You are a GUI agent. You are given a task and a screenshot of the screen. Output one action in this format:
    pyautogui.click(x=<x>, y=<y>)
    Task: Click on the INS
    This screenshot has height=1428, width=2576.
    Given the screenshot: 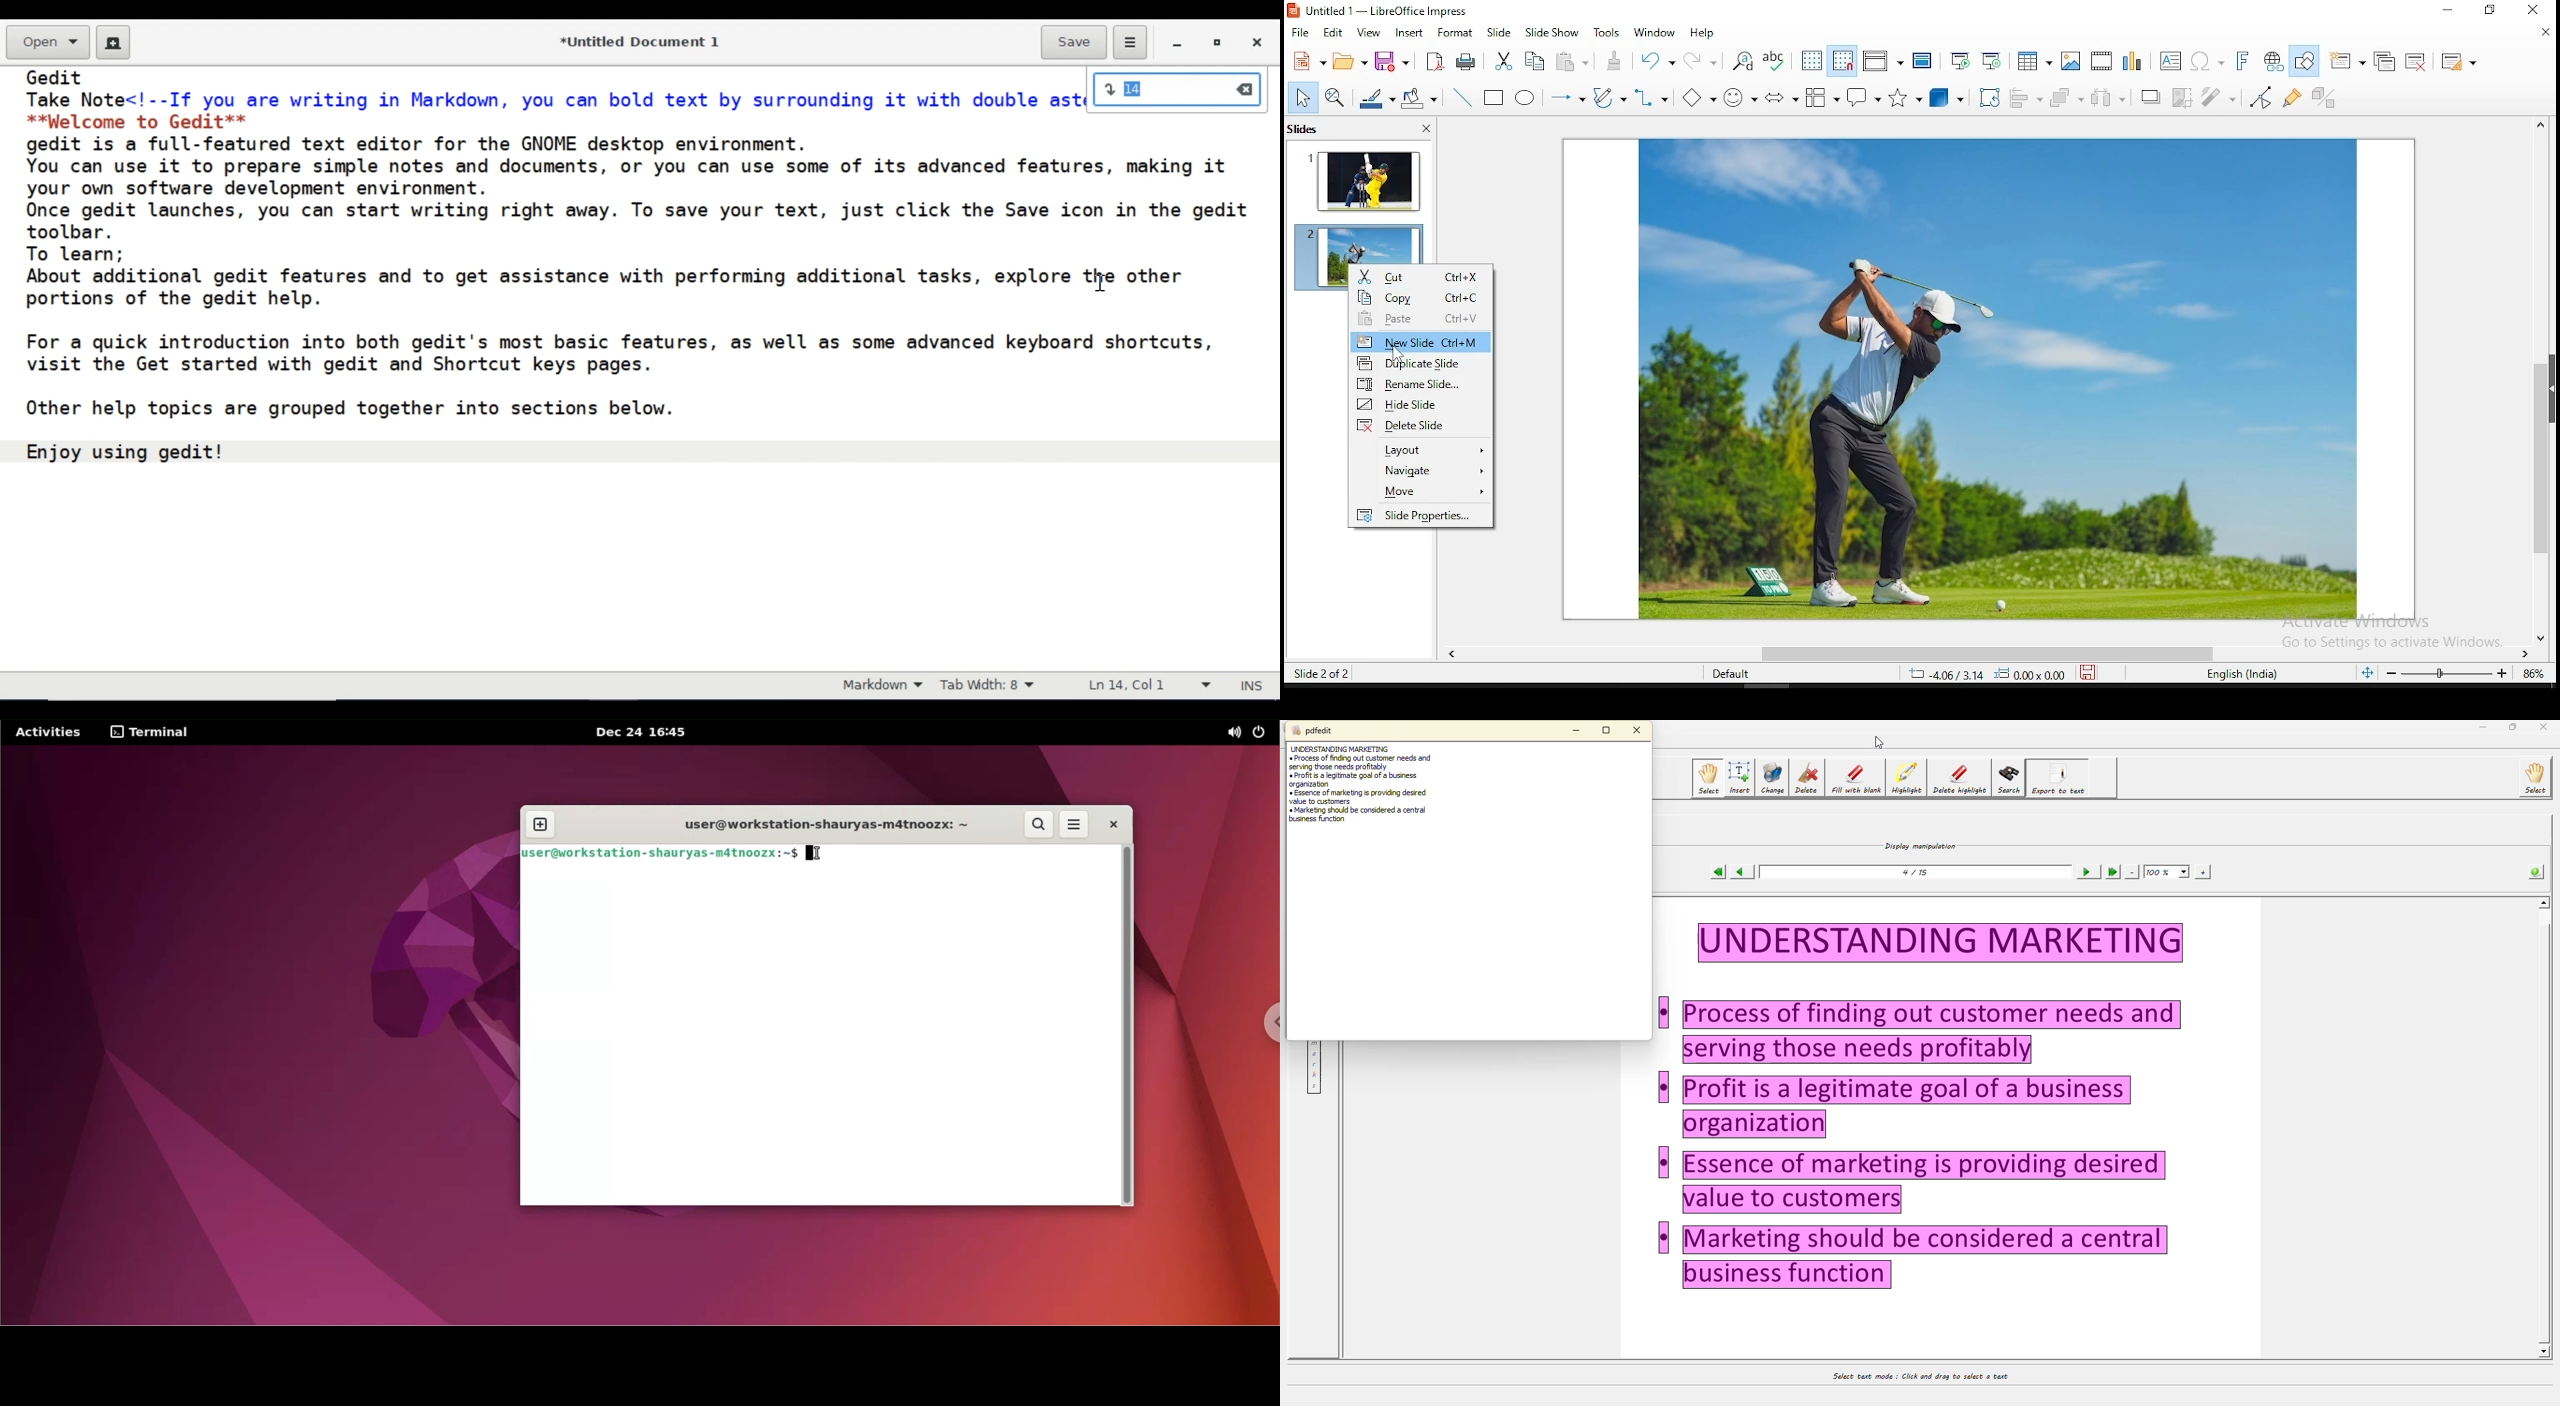 What is the action you would take?
    pyautogui.click(x=1253, y=687)
    